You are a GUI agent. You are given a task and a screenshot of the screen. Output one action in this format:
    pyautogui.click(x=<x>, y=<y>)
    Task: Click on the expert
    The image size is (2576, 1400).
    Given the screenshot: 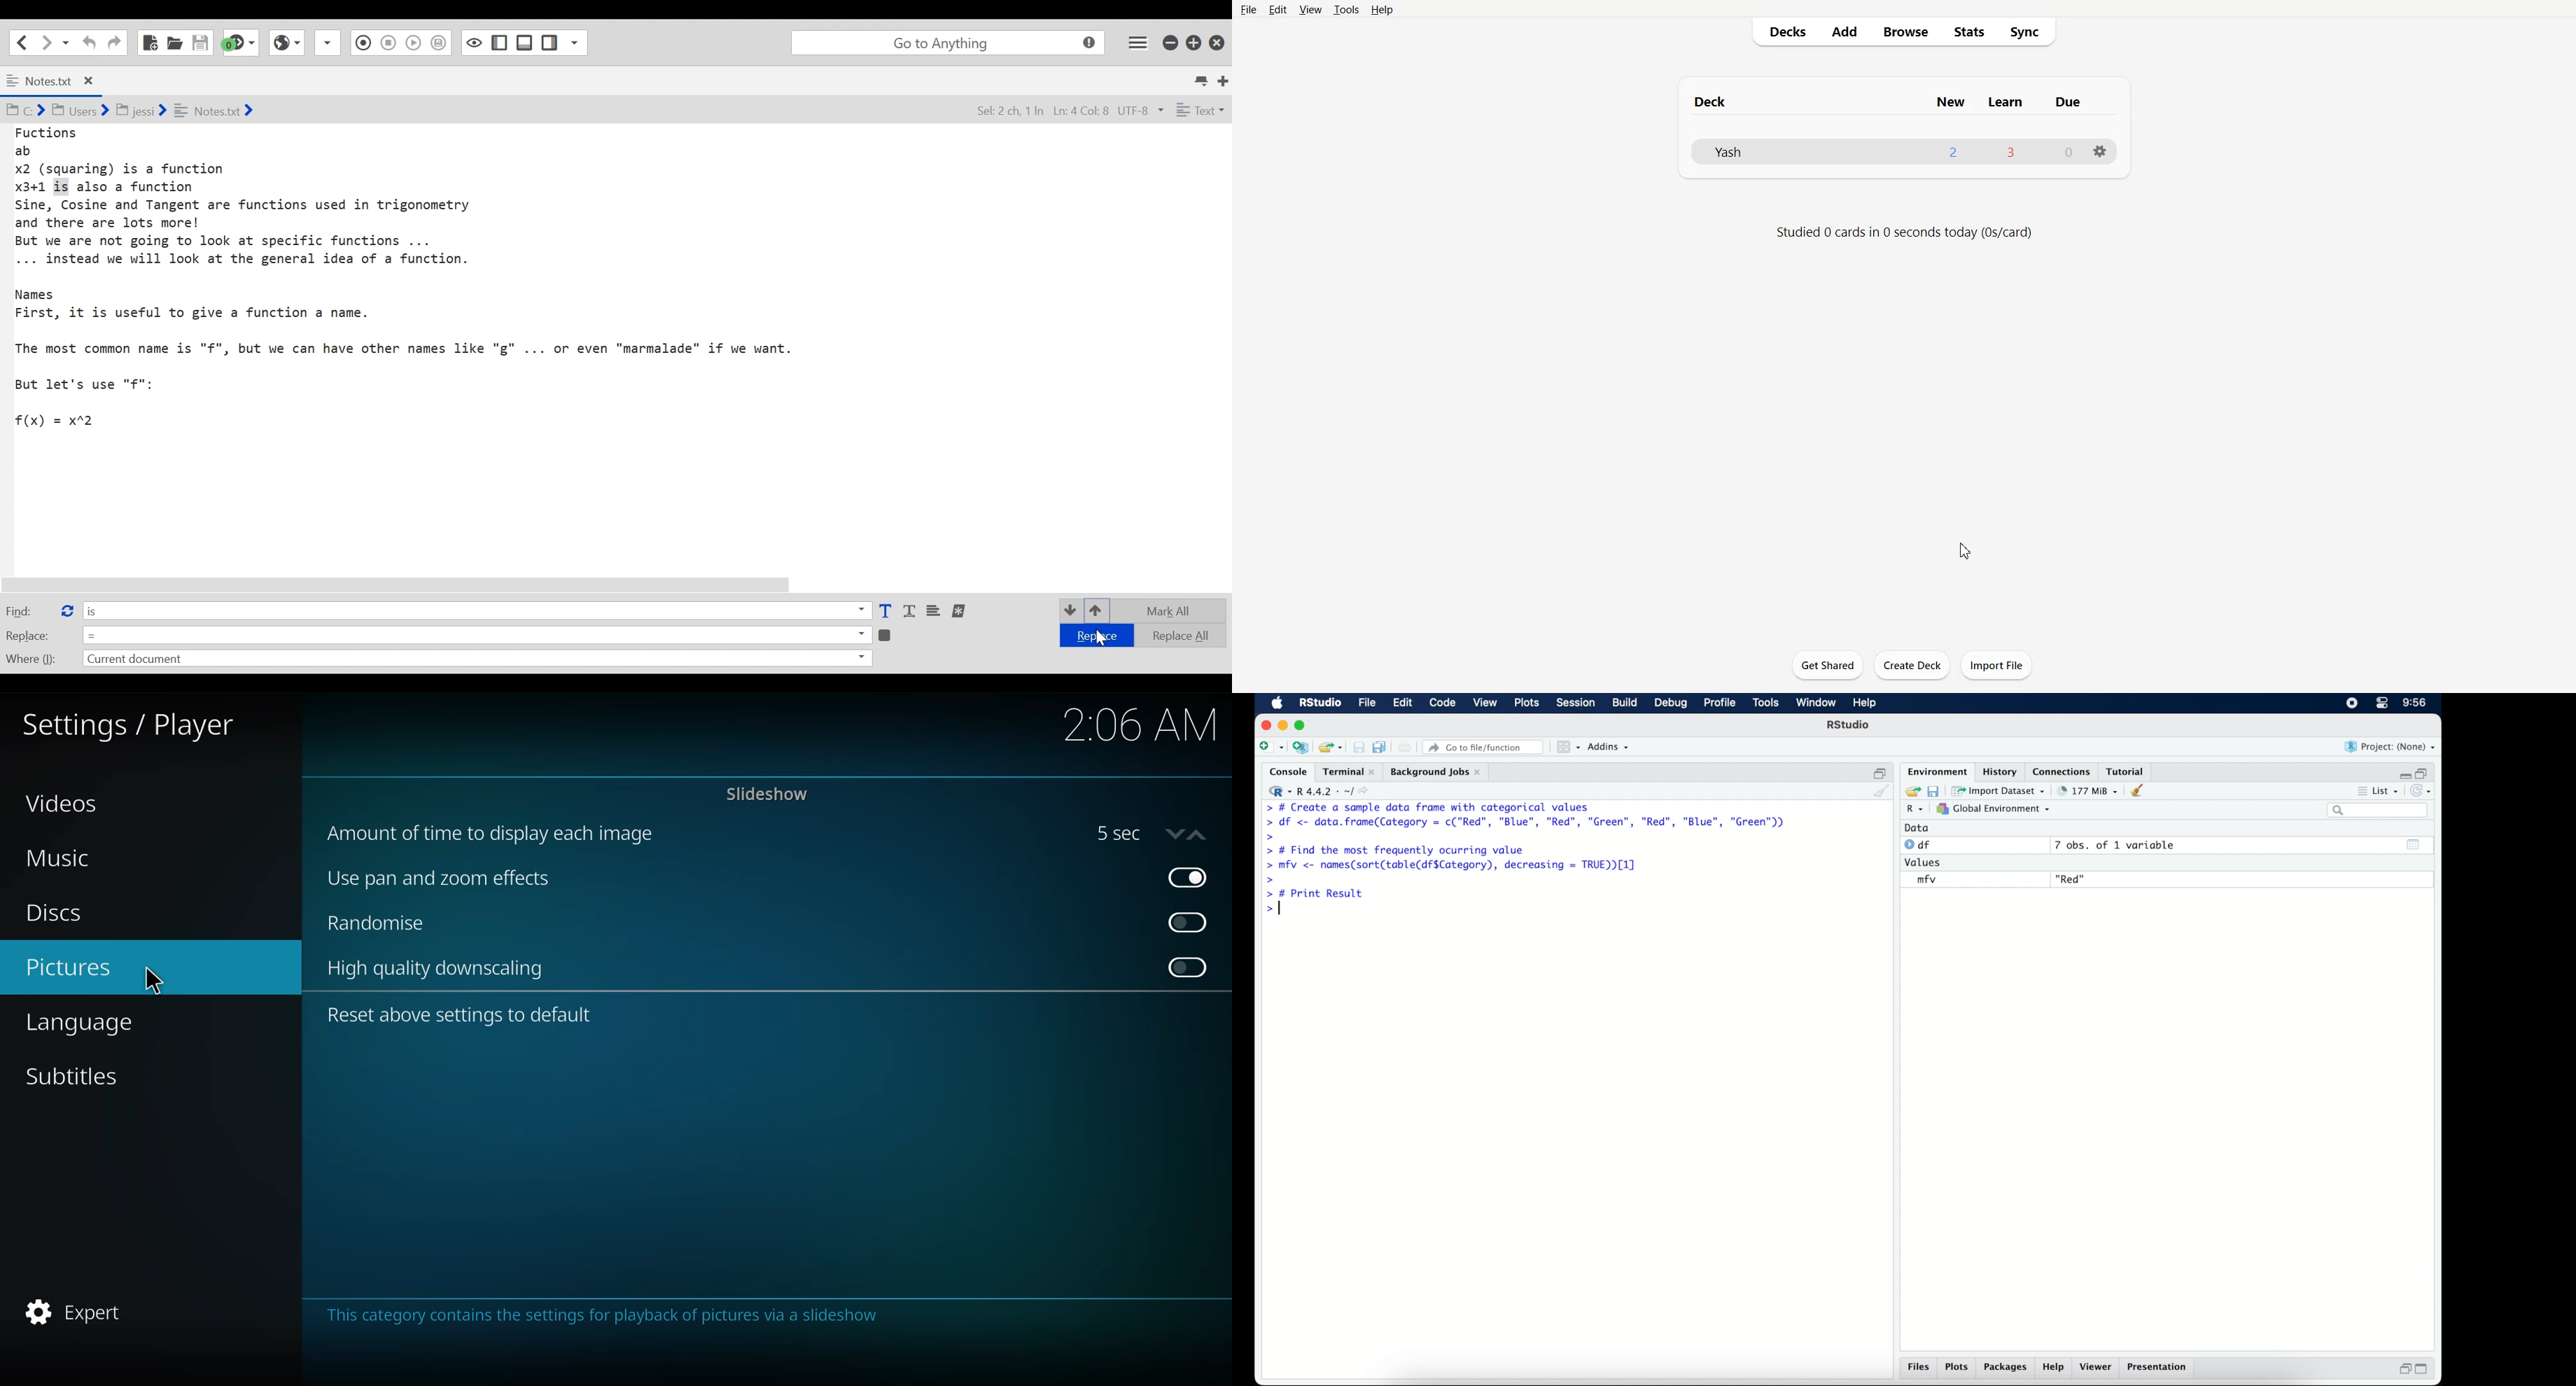 What is the action you would take?
    pyautogui.click(x=78, y=1310)
    